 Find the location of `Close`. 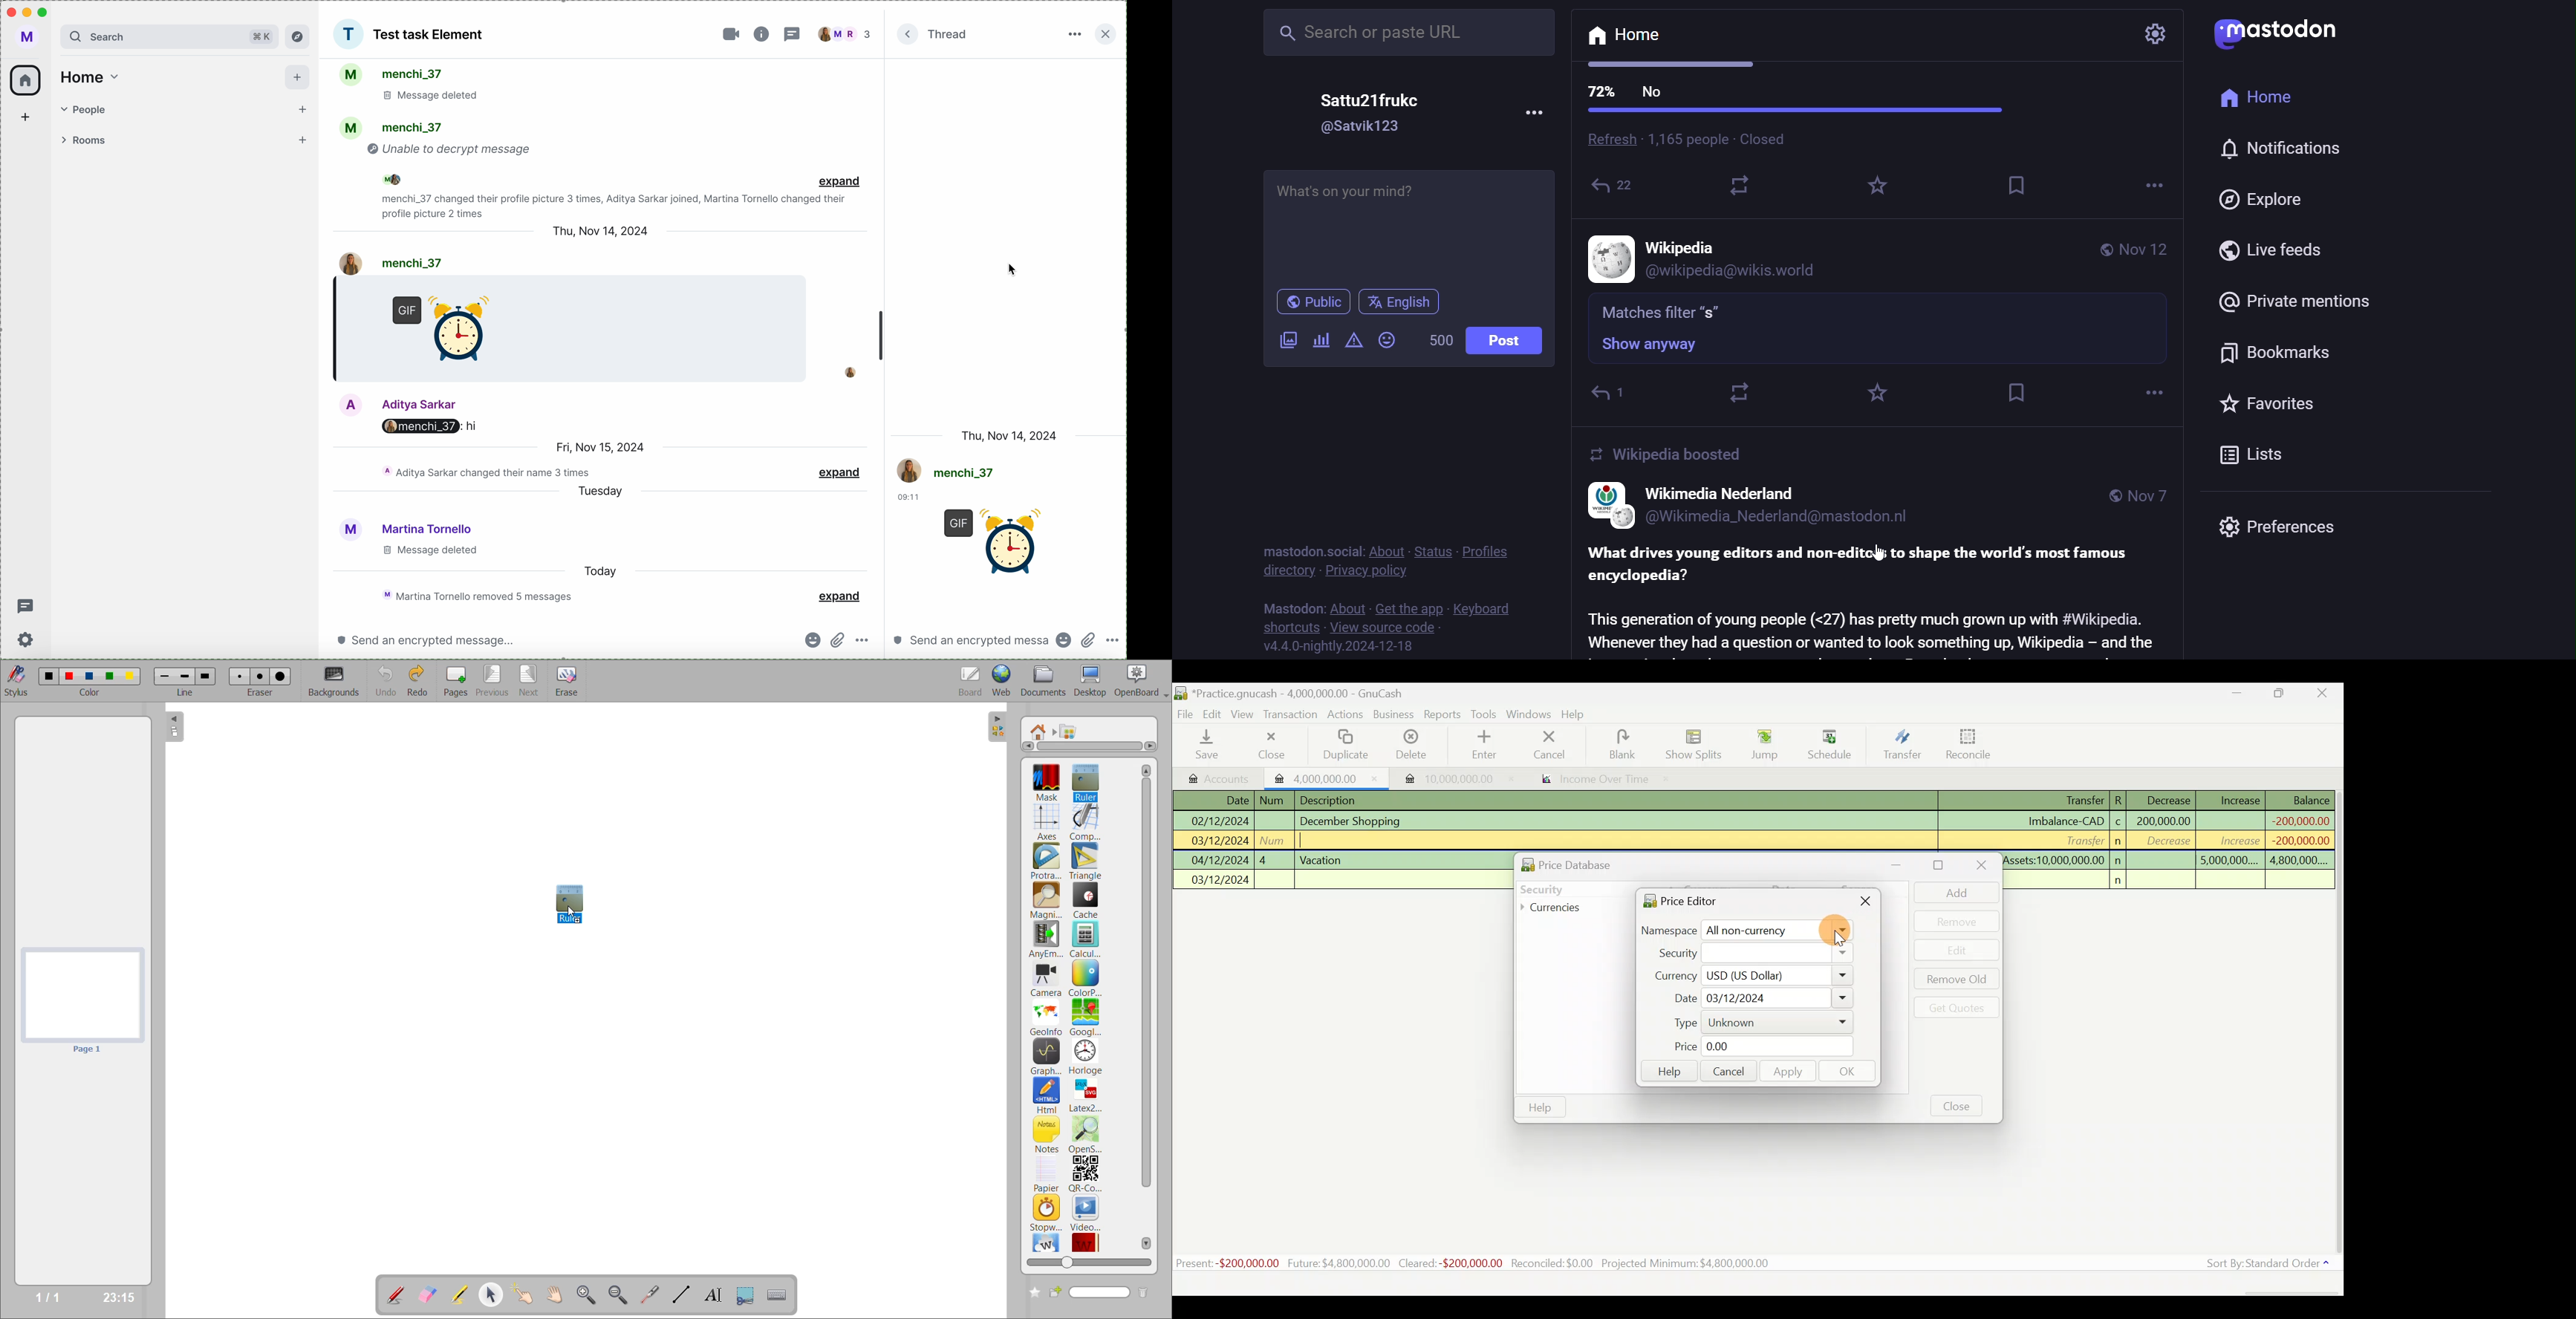

Close is located at coordinates (2326, 693).